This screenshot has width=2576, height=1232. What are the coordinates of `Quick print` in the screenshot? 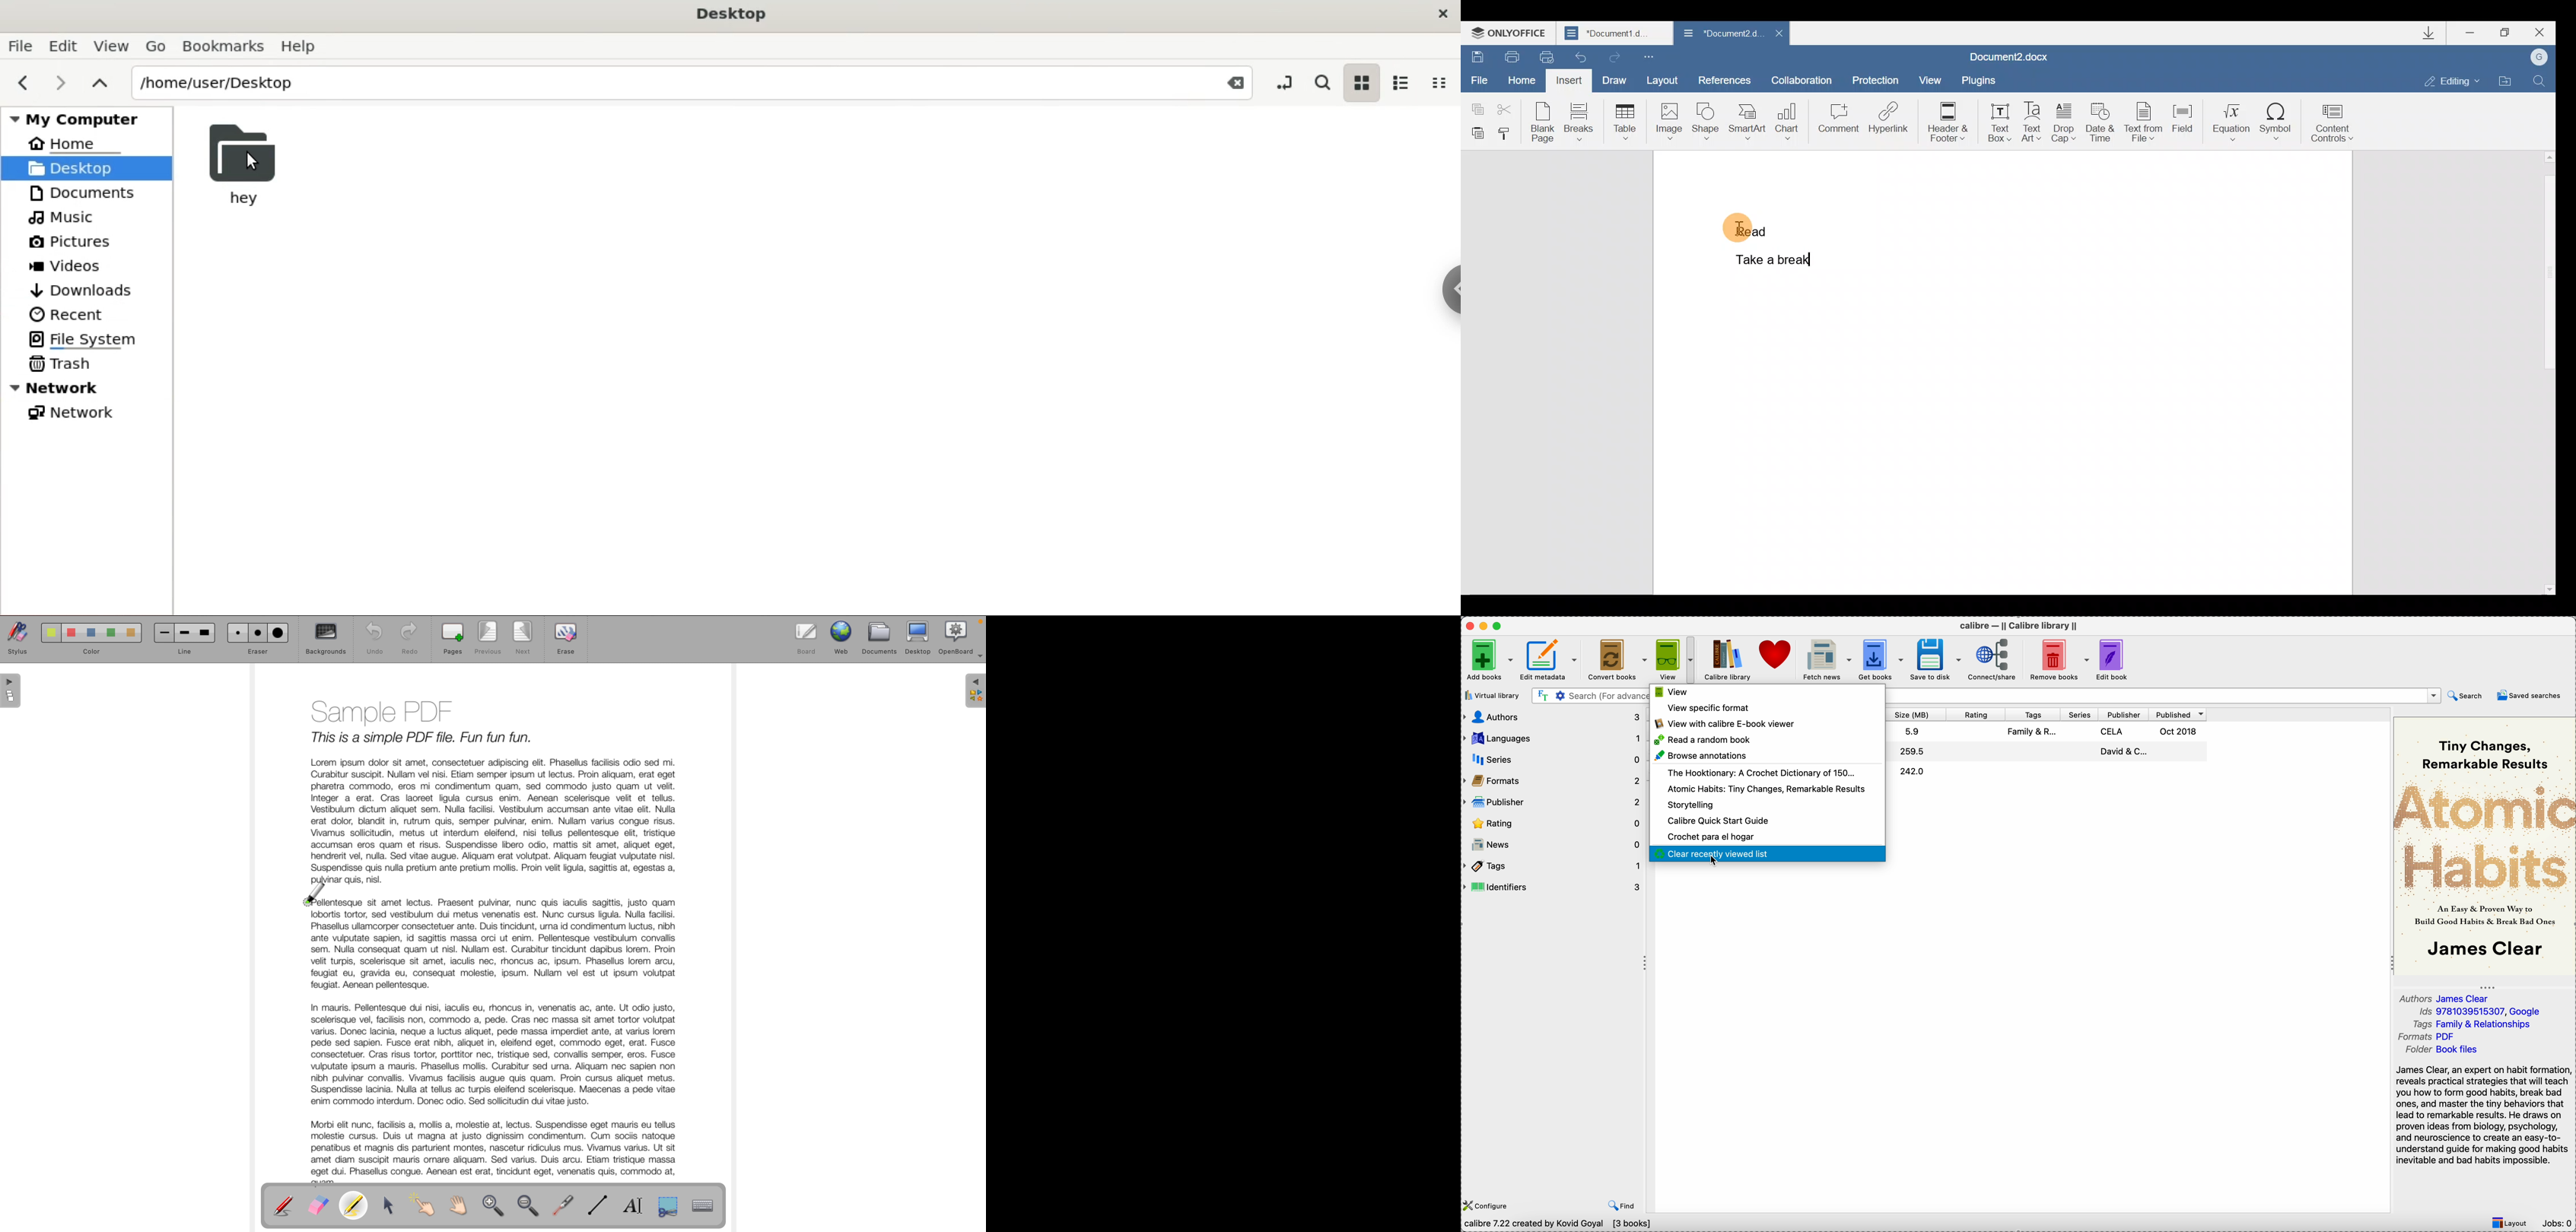 It's located at (1542, 56).